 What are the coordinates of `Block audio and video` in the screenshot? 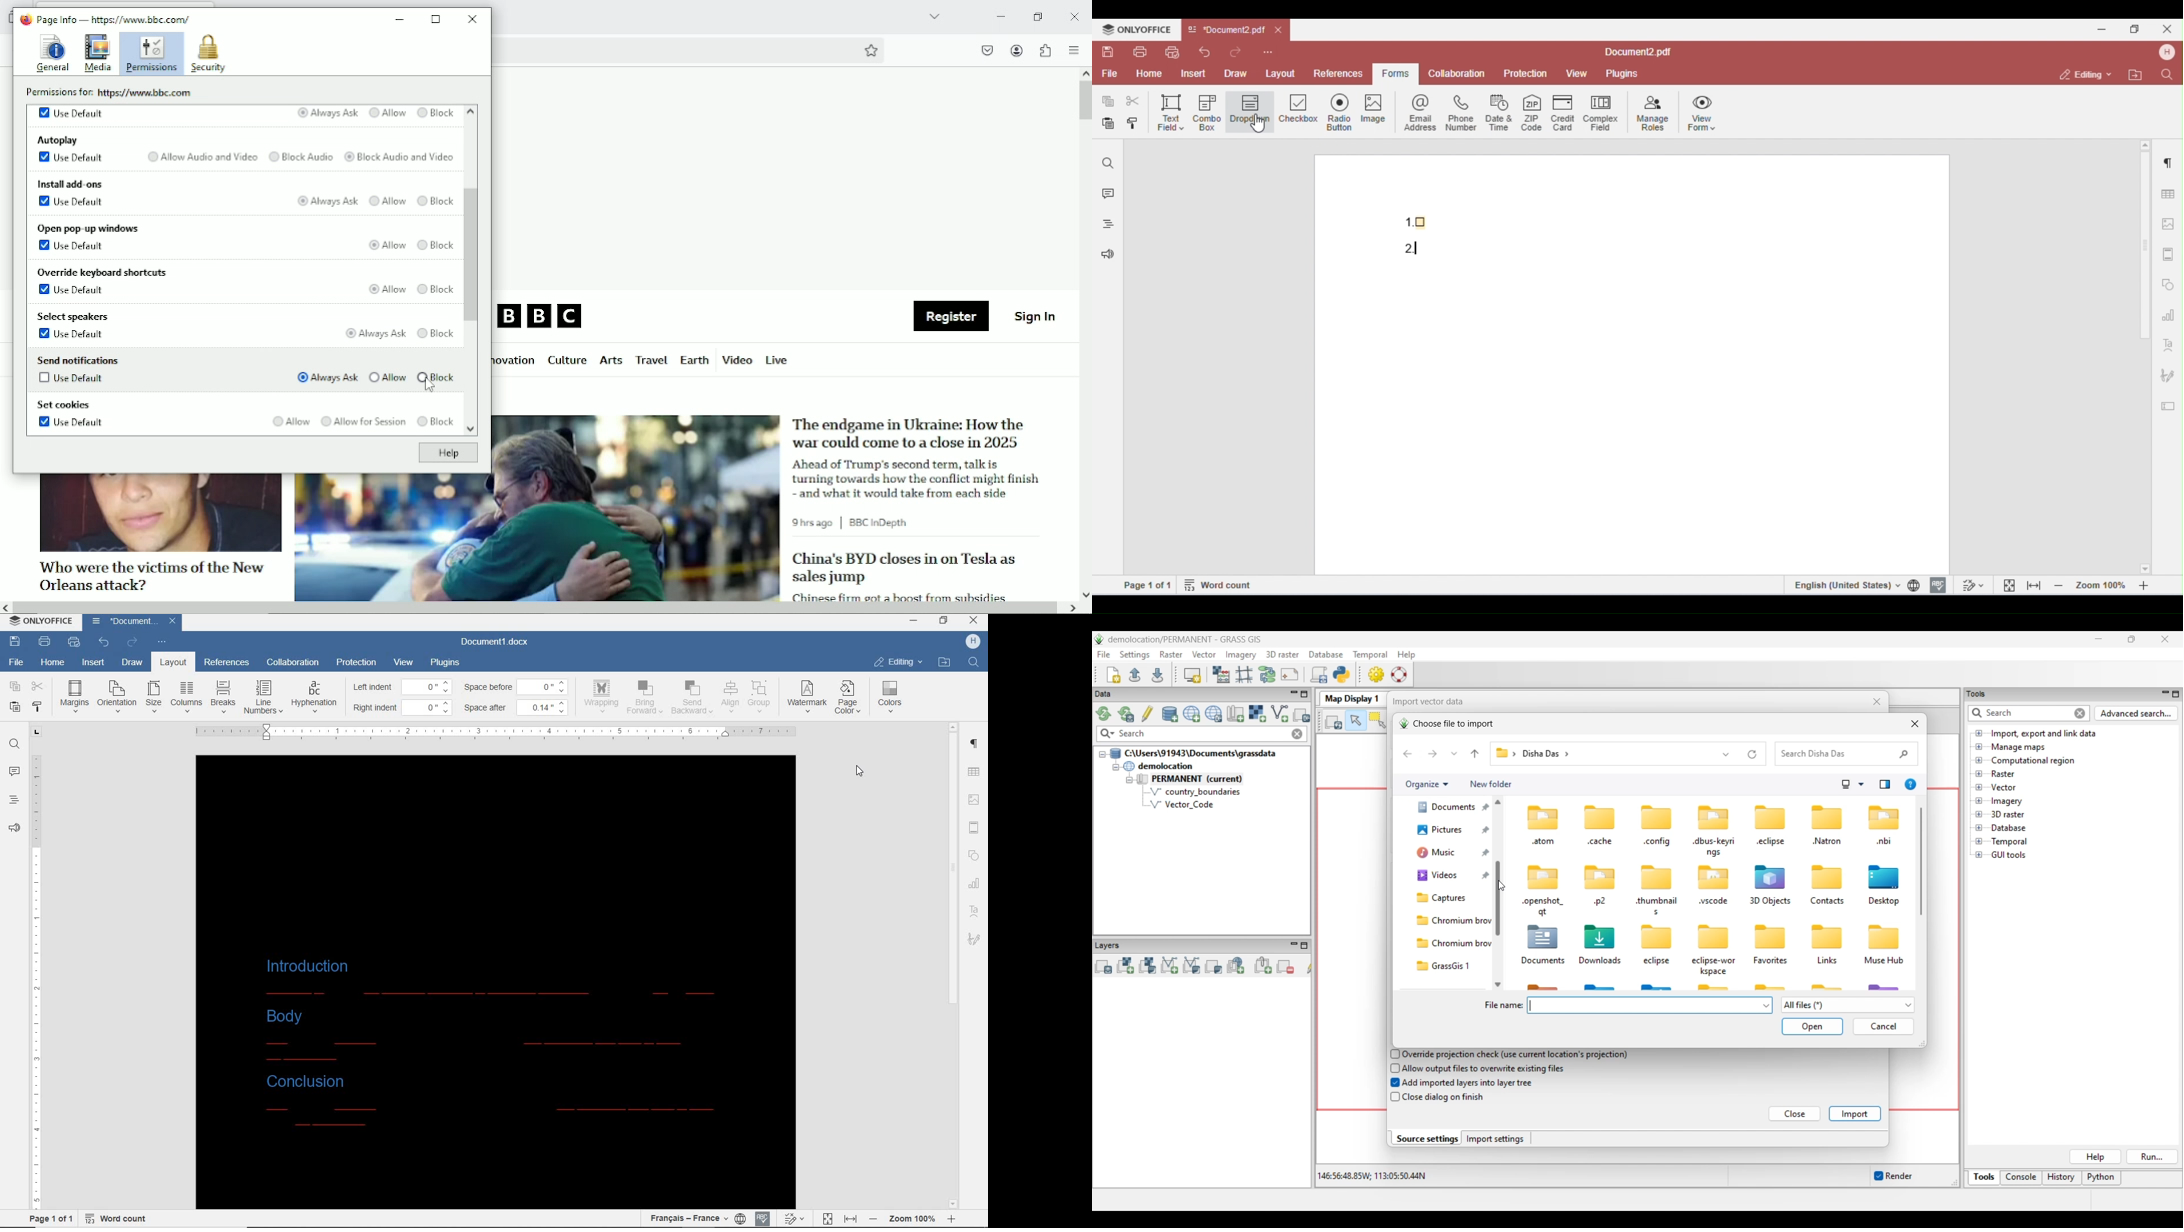 It's located at (399, 158).